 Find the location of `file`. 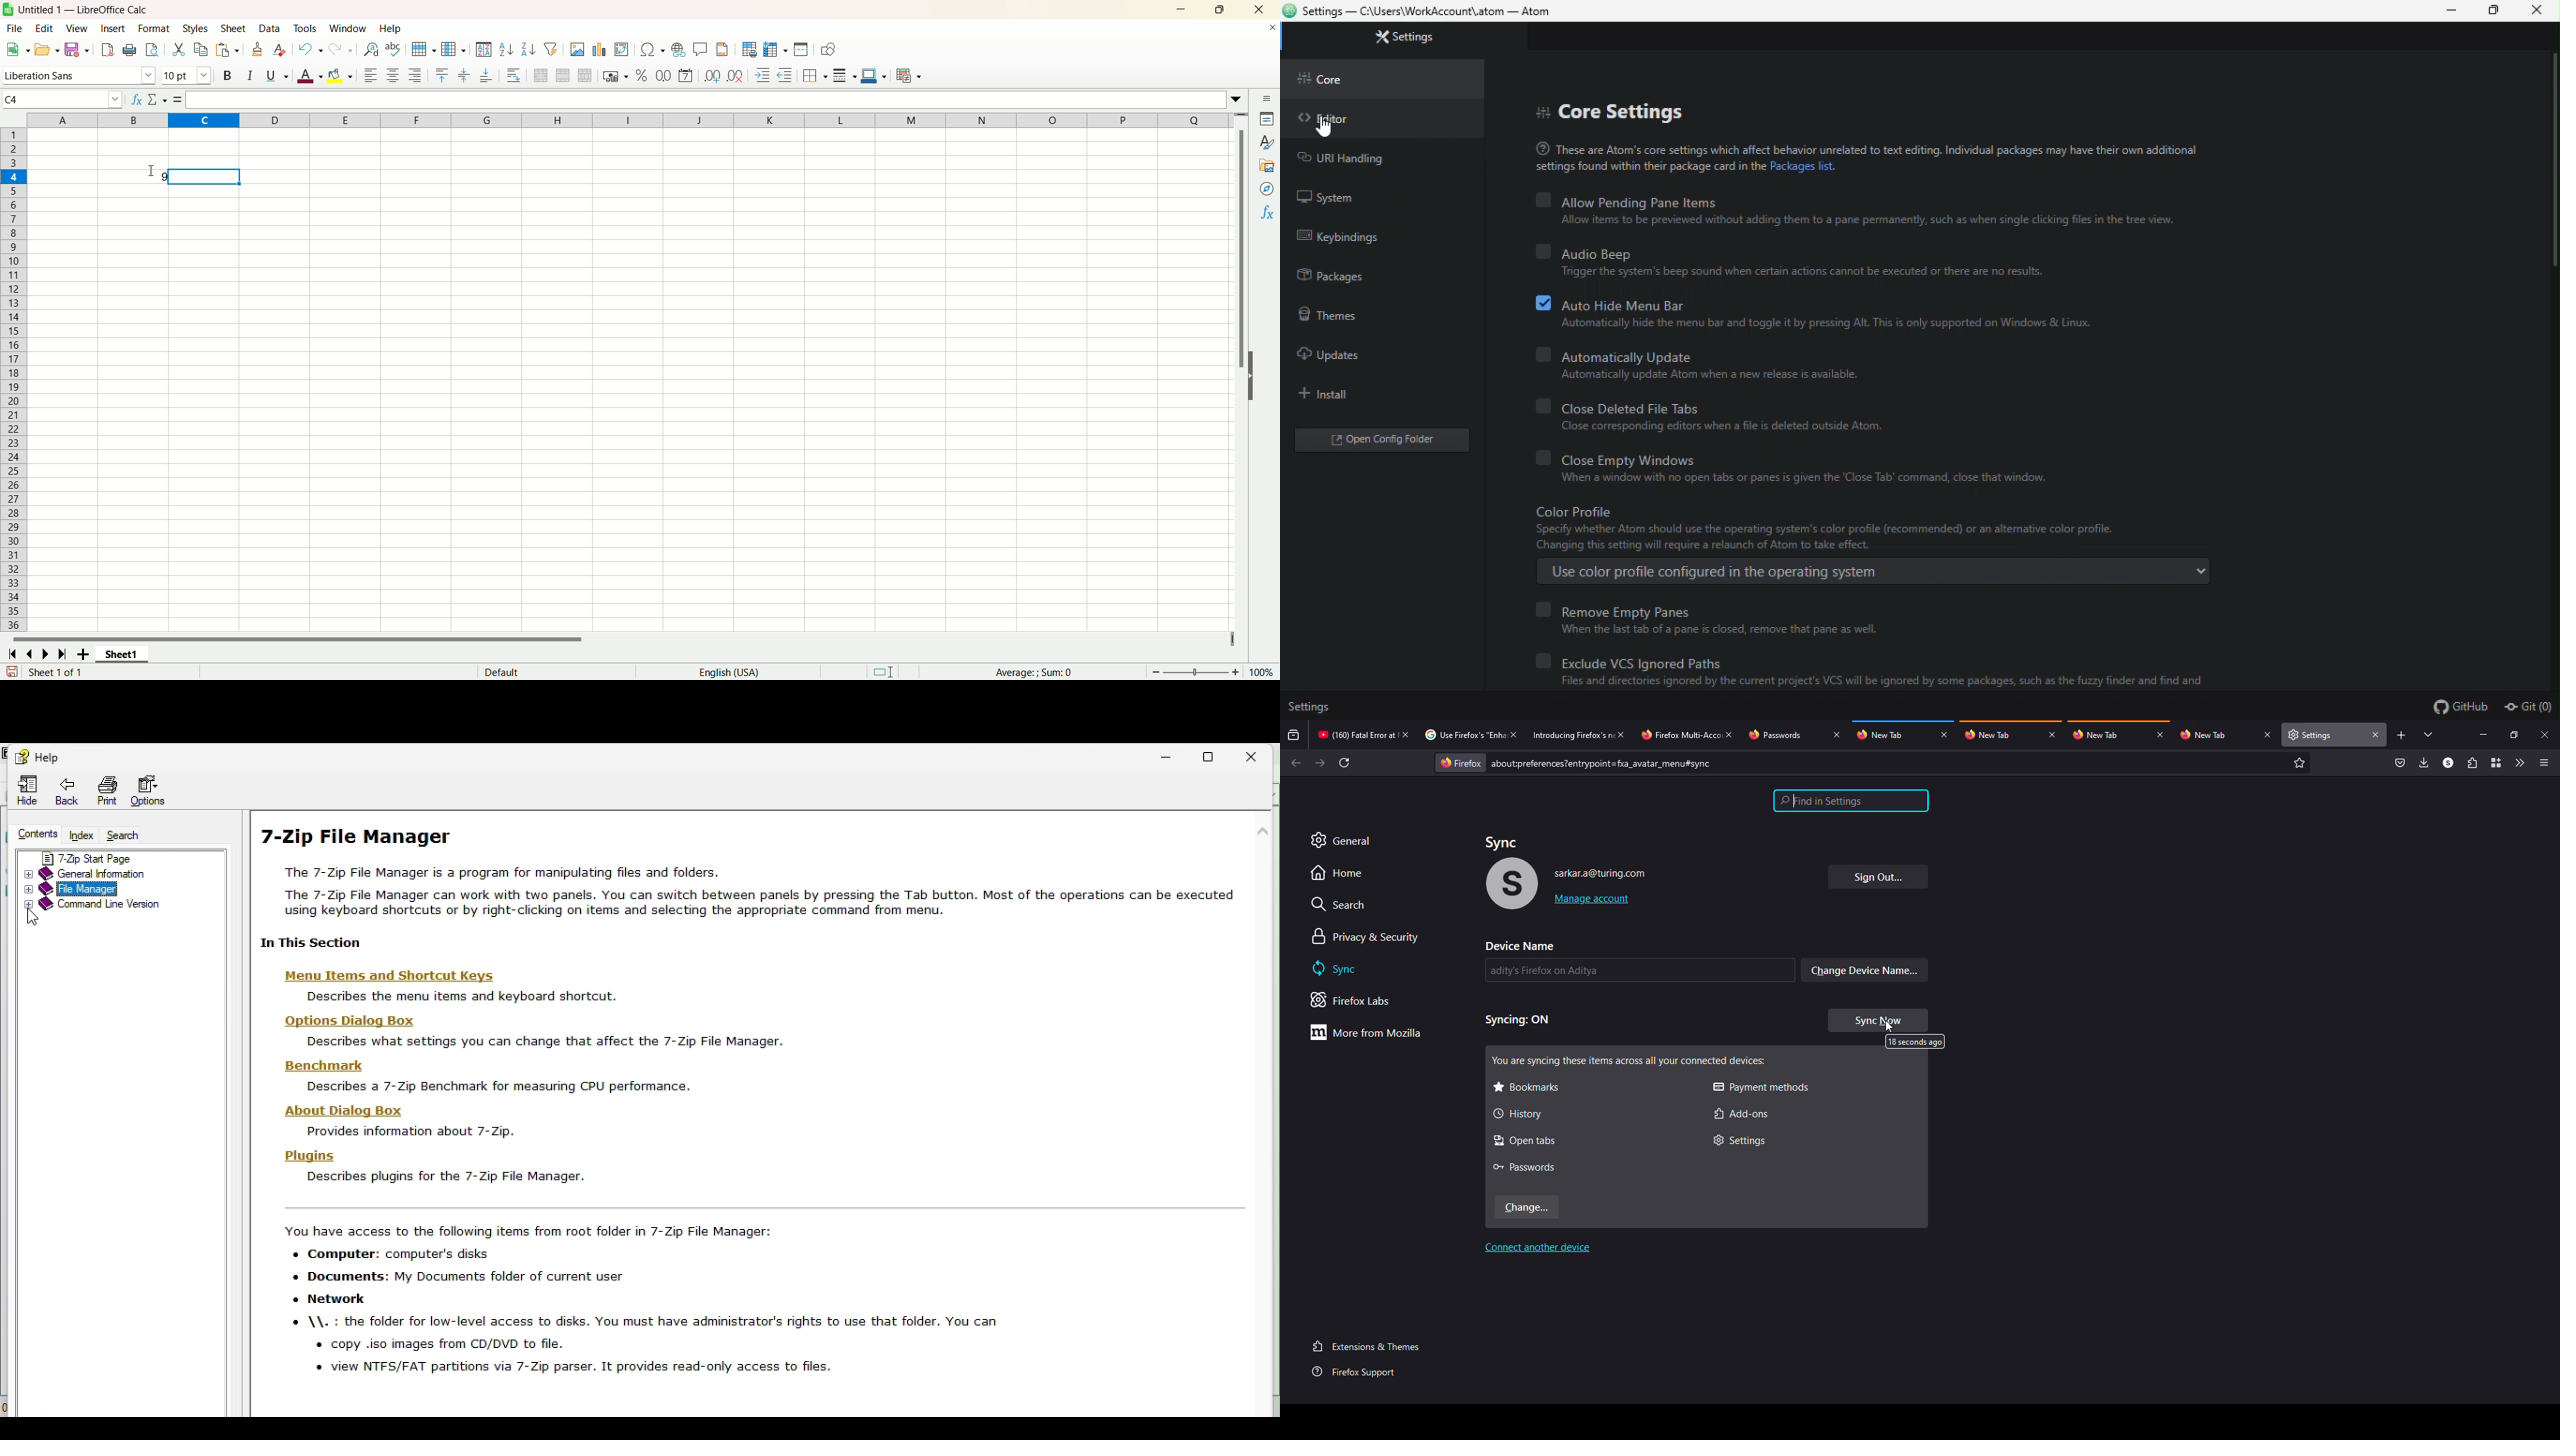

file is located at coordinates (12, 29).